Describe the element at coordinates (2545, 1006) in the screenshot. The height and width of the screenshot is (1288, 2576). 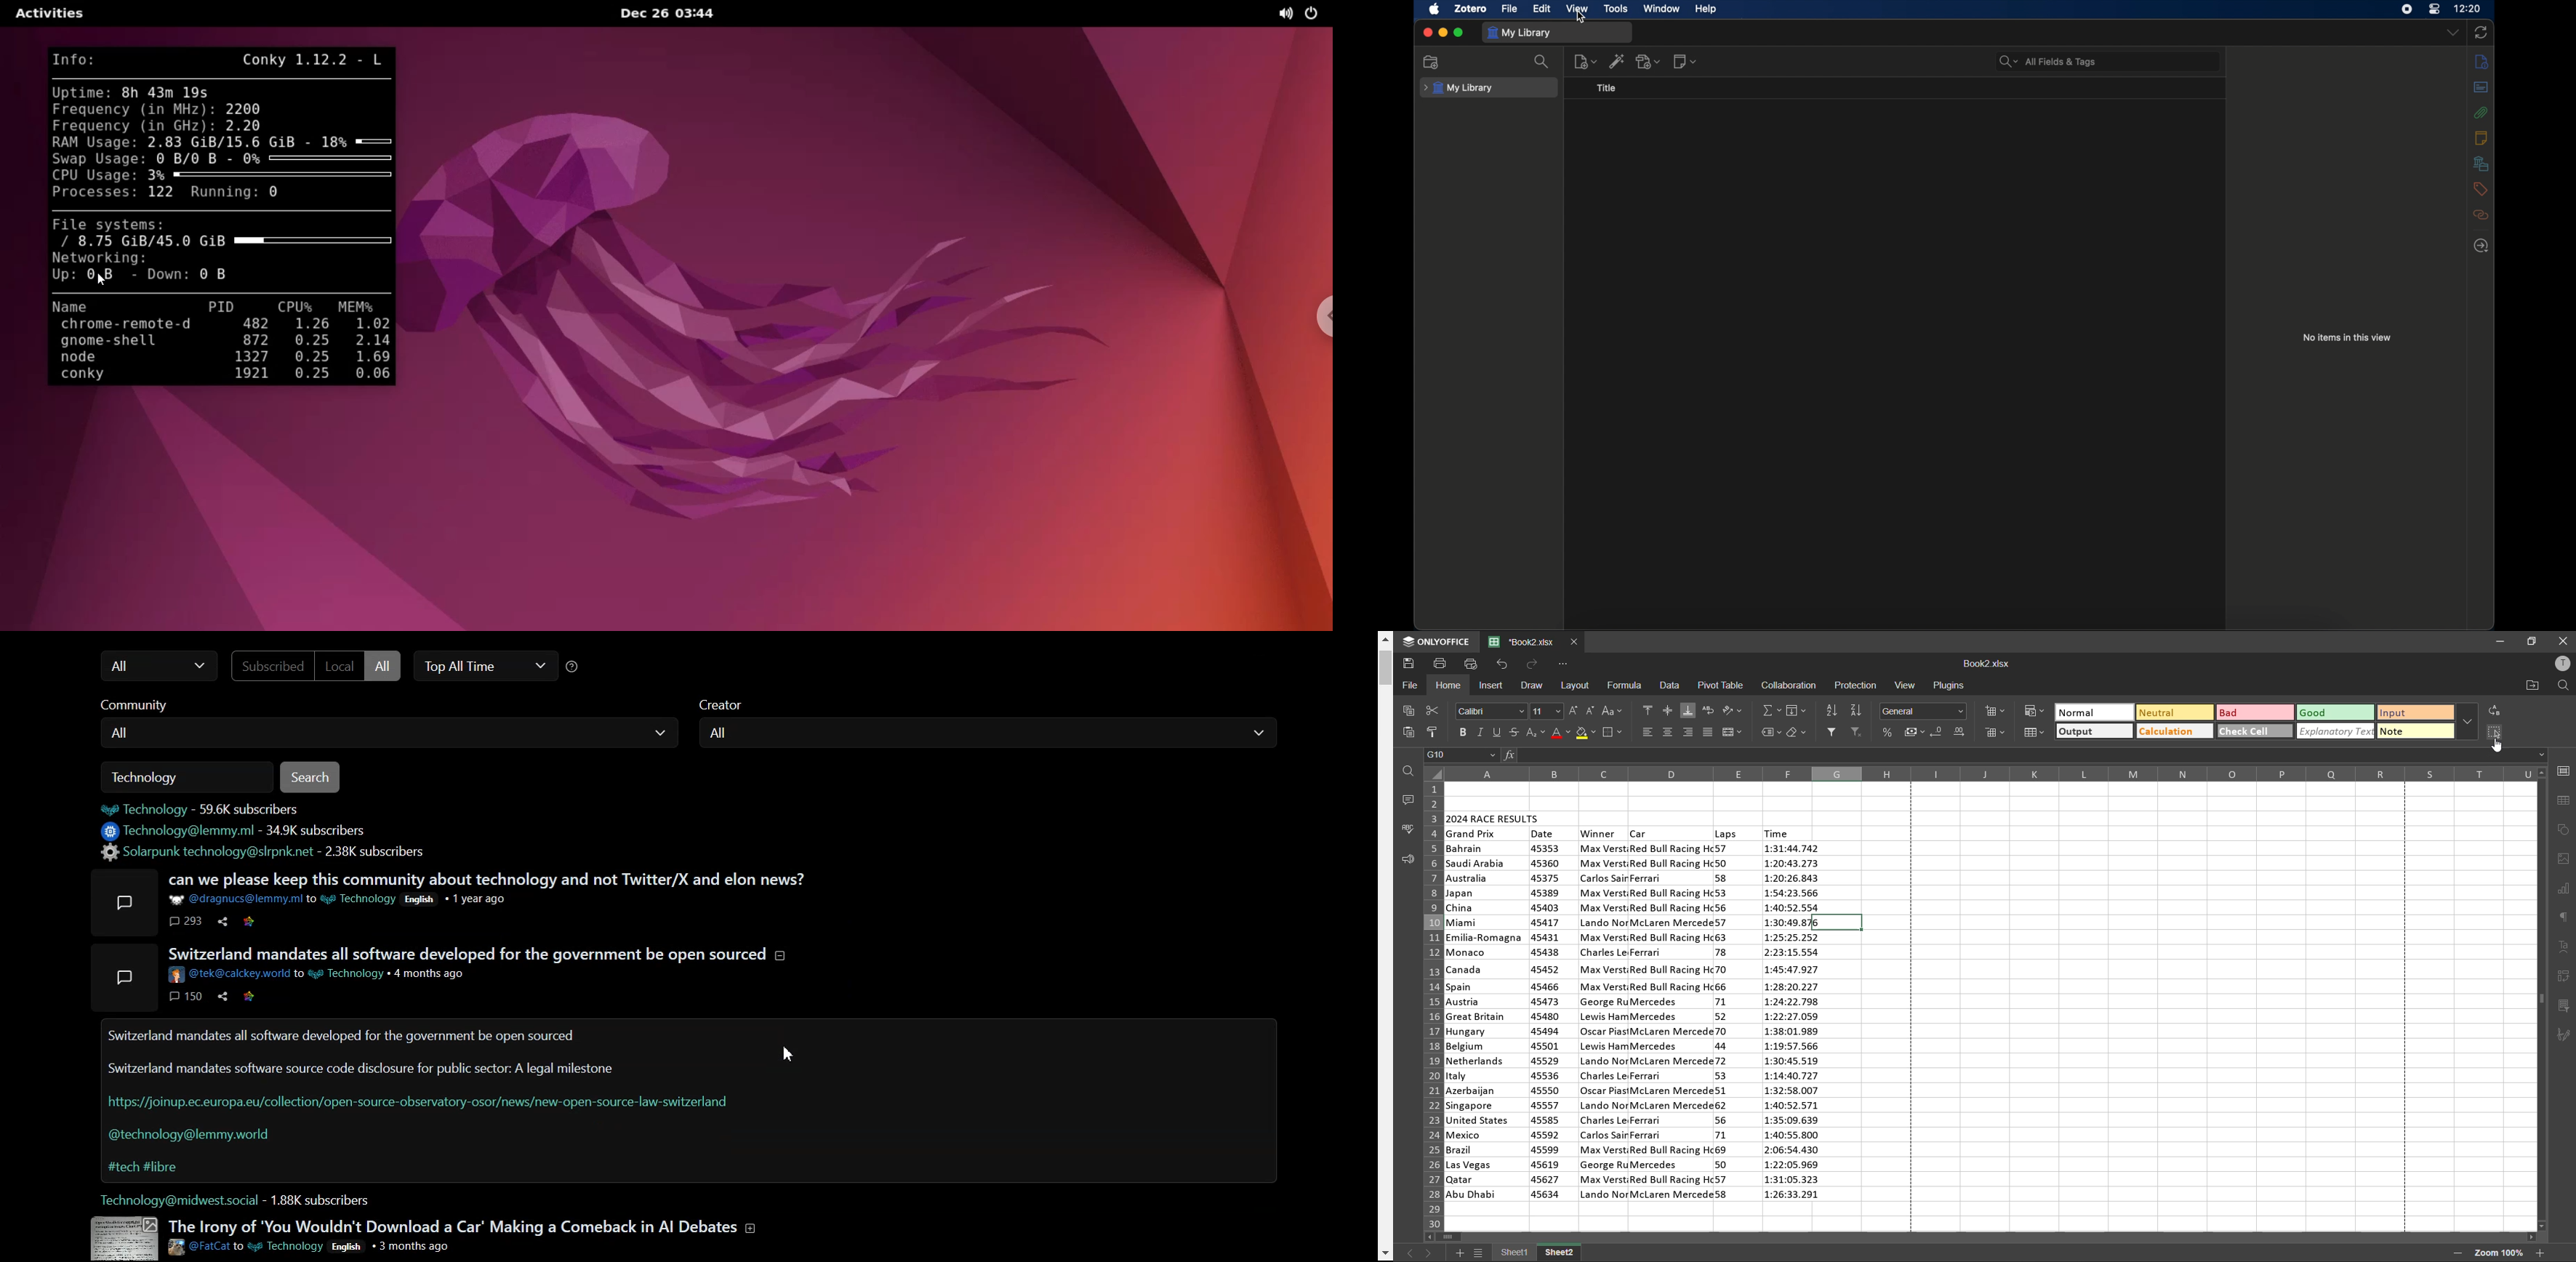
I see `scrollbar` at that location.